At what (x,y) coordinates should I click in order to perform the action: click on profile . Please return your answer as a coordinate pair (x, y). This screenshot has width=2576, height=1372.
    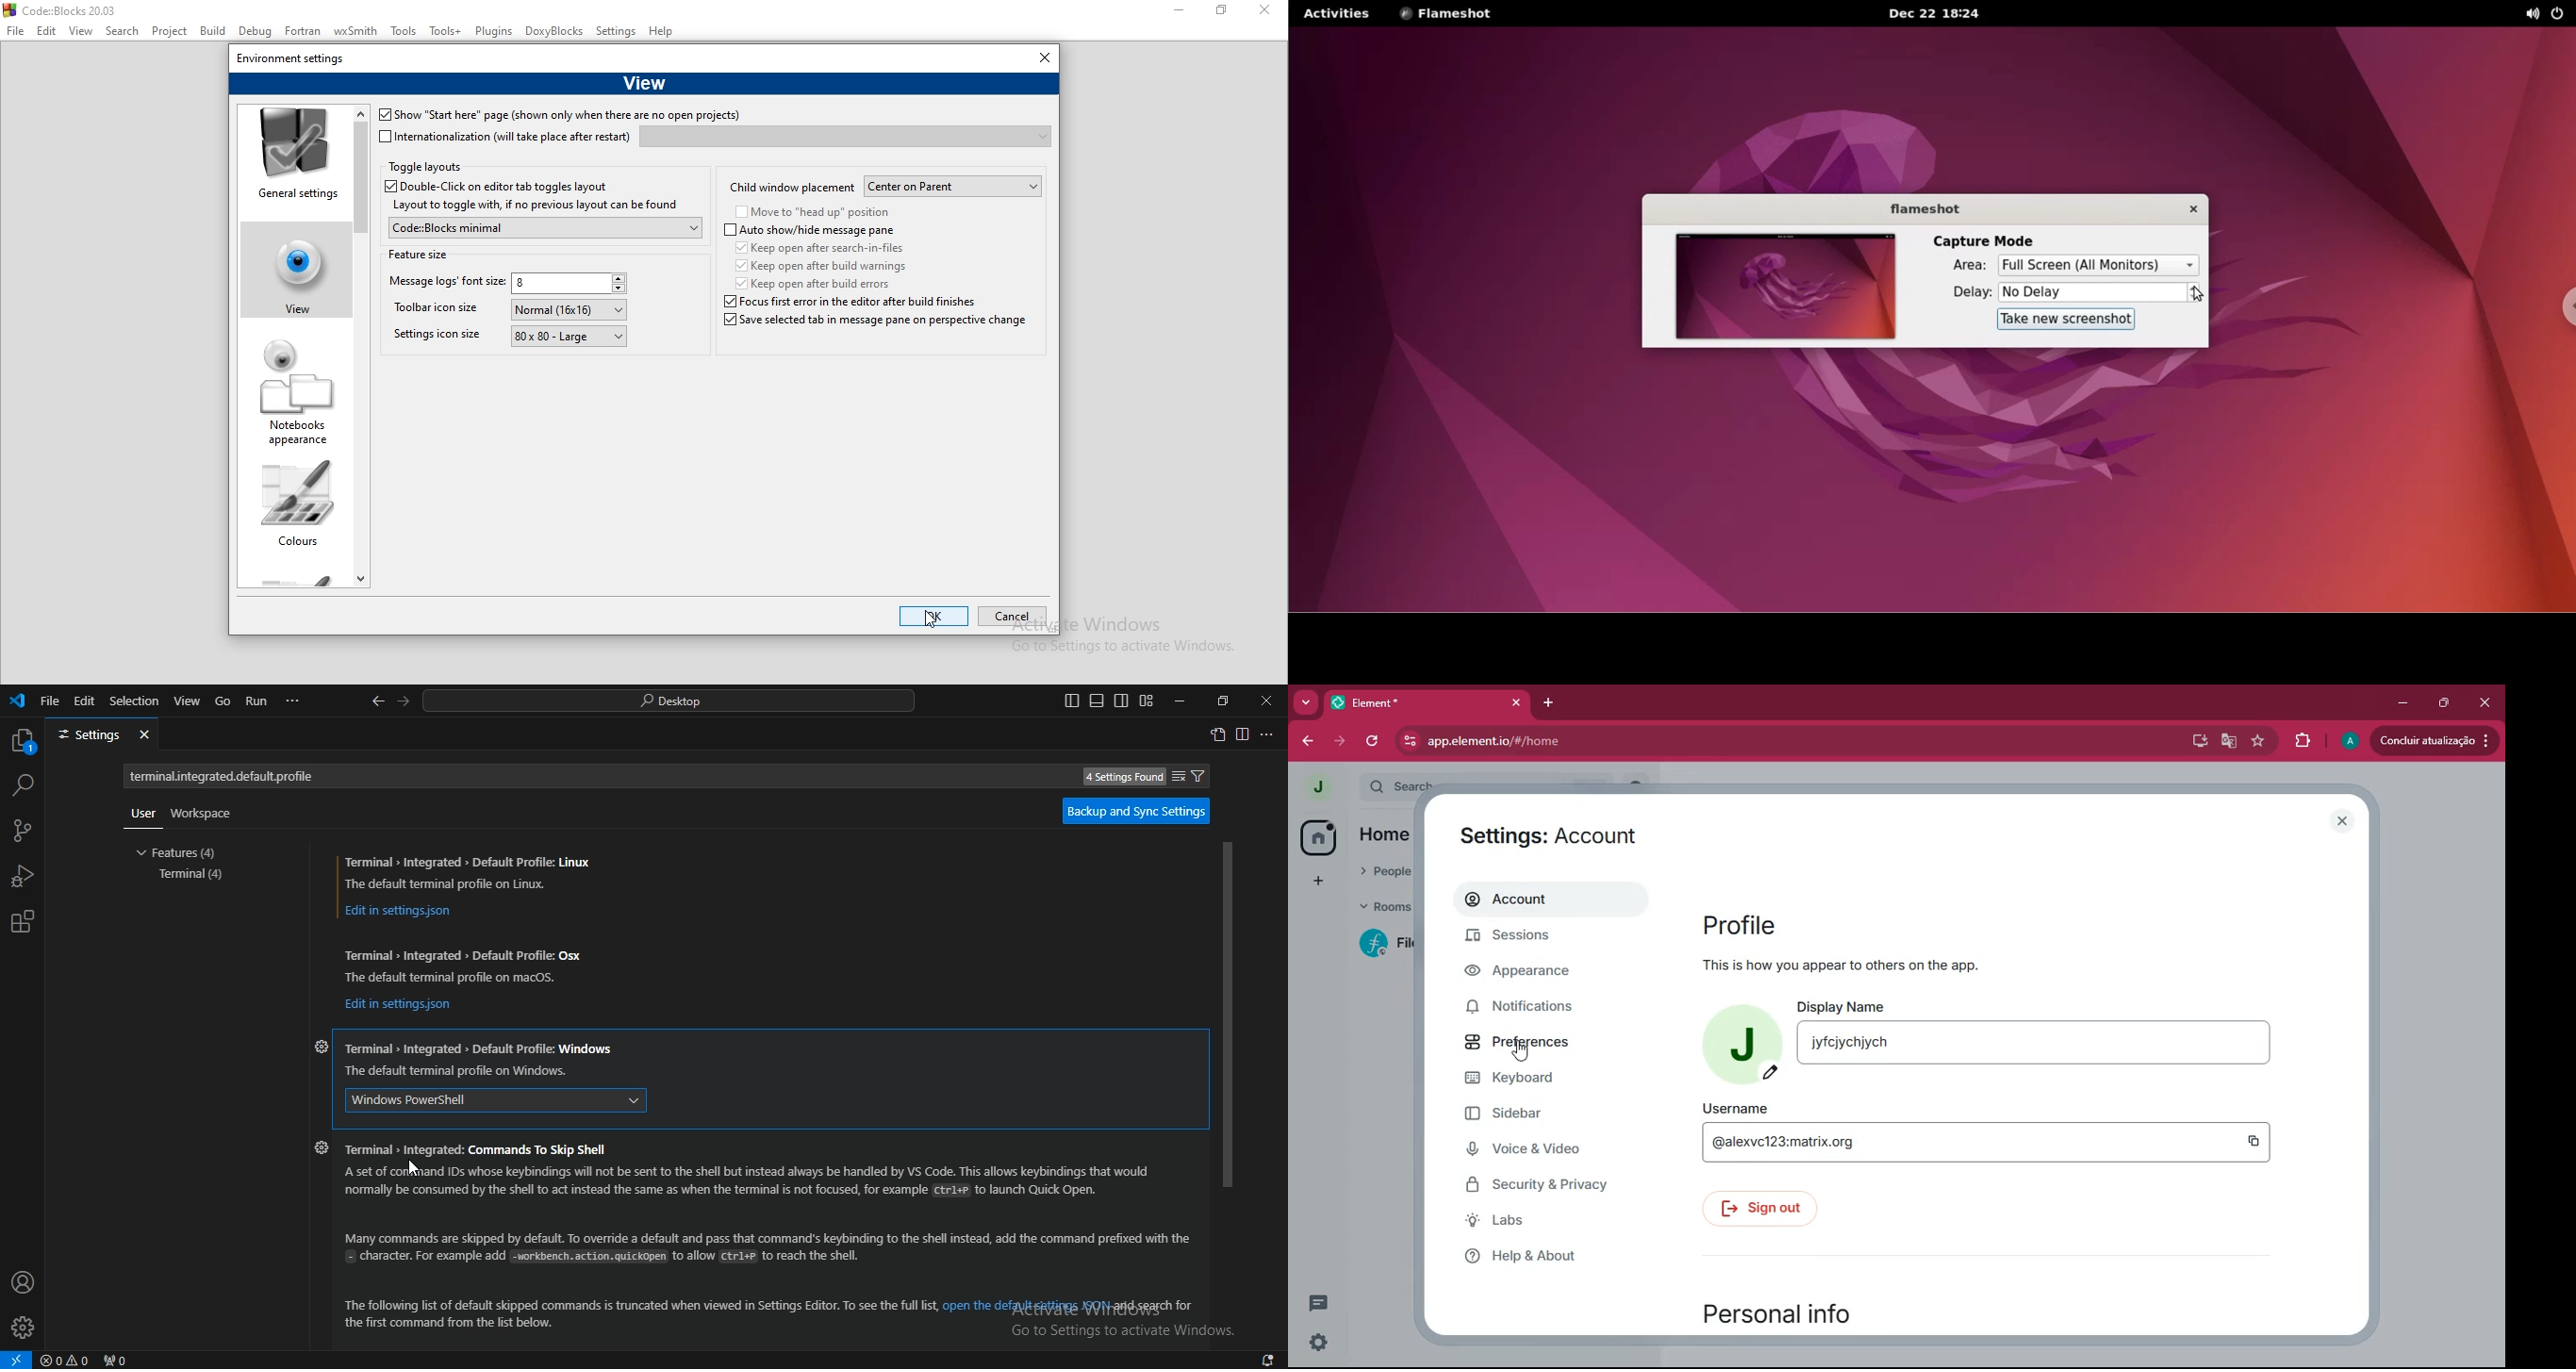
    Looking at the image, I should click on (2345, 742).